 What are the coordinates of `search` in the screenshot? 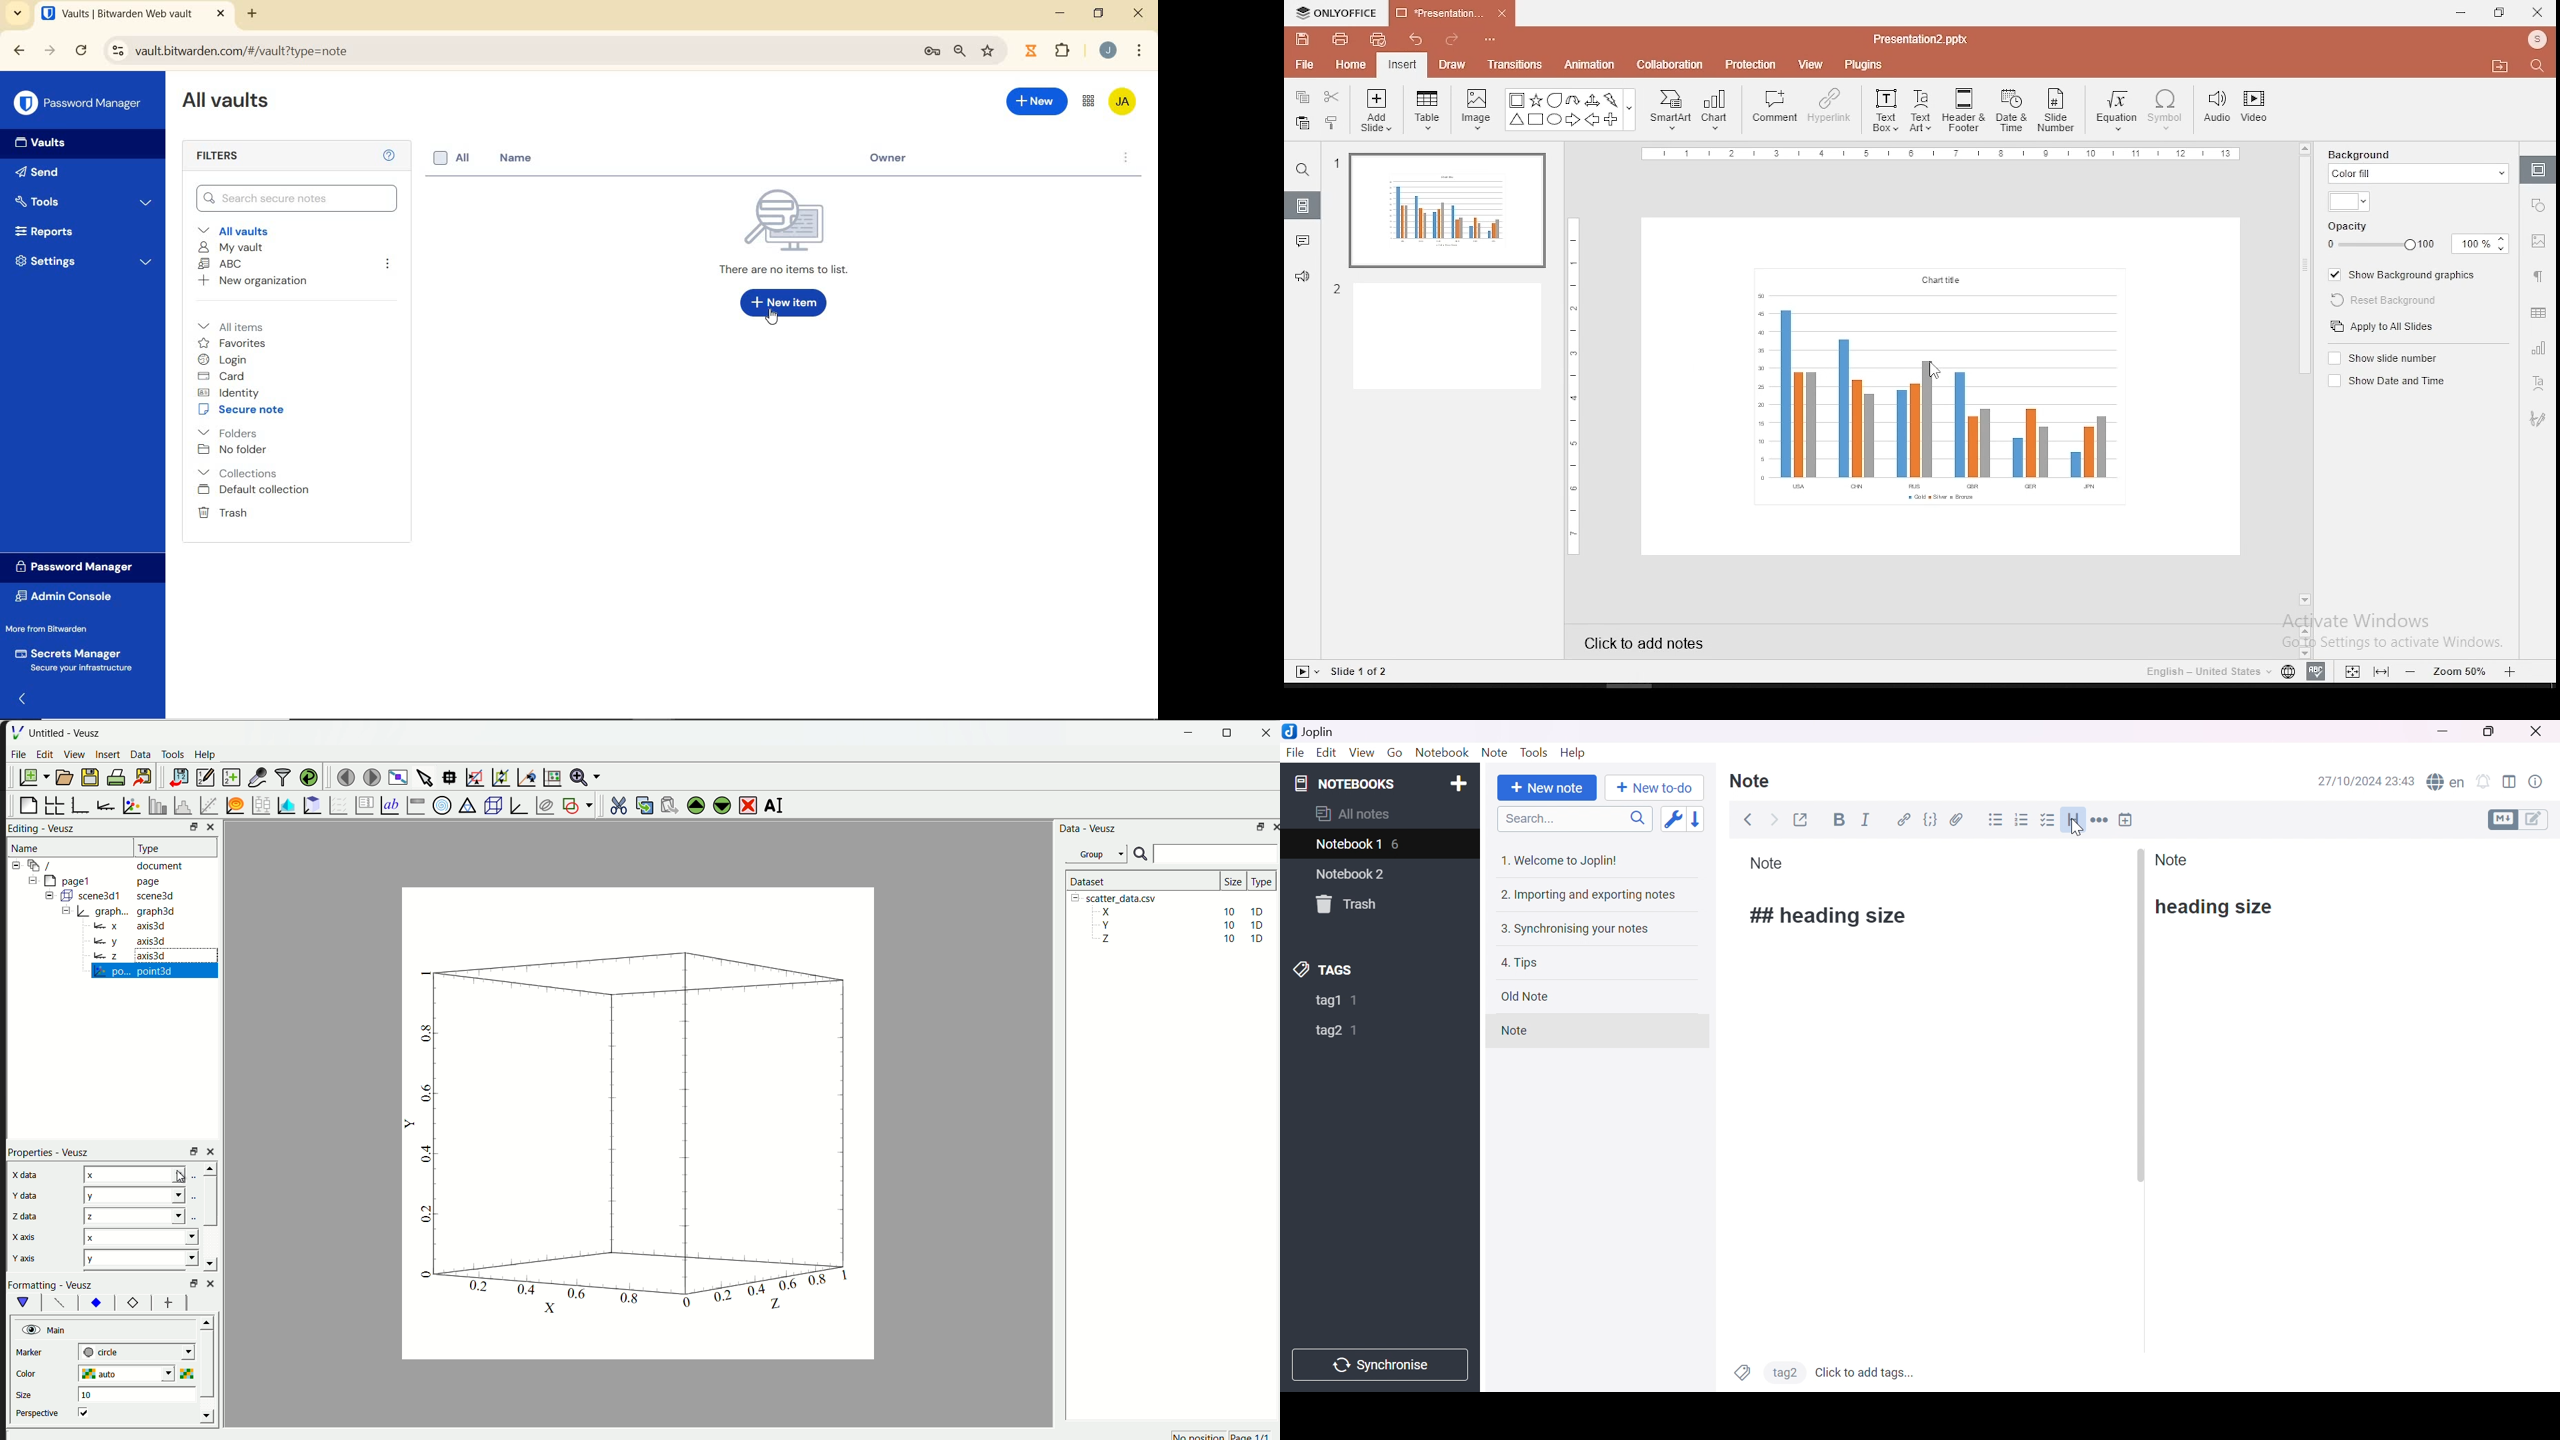 It's located at (2540, 67).